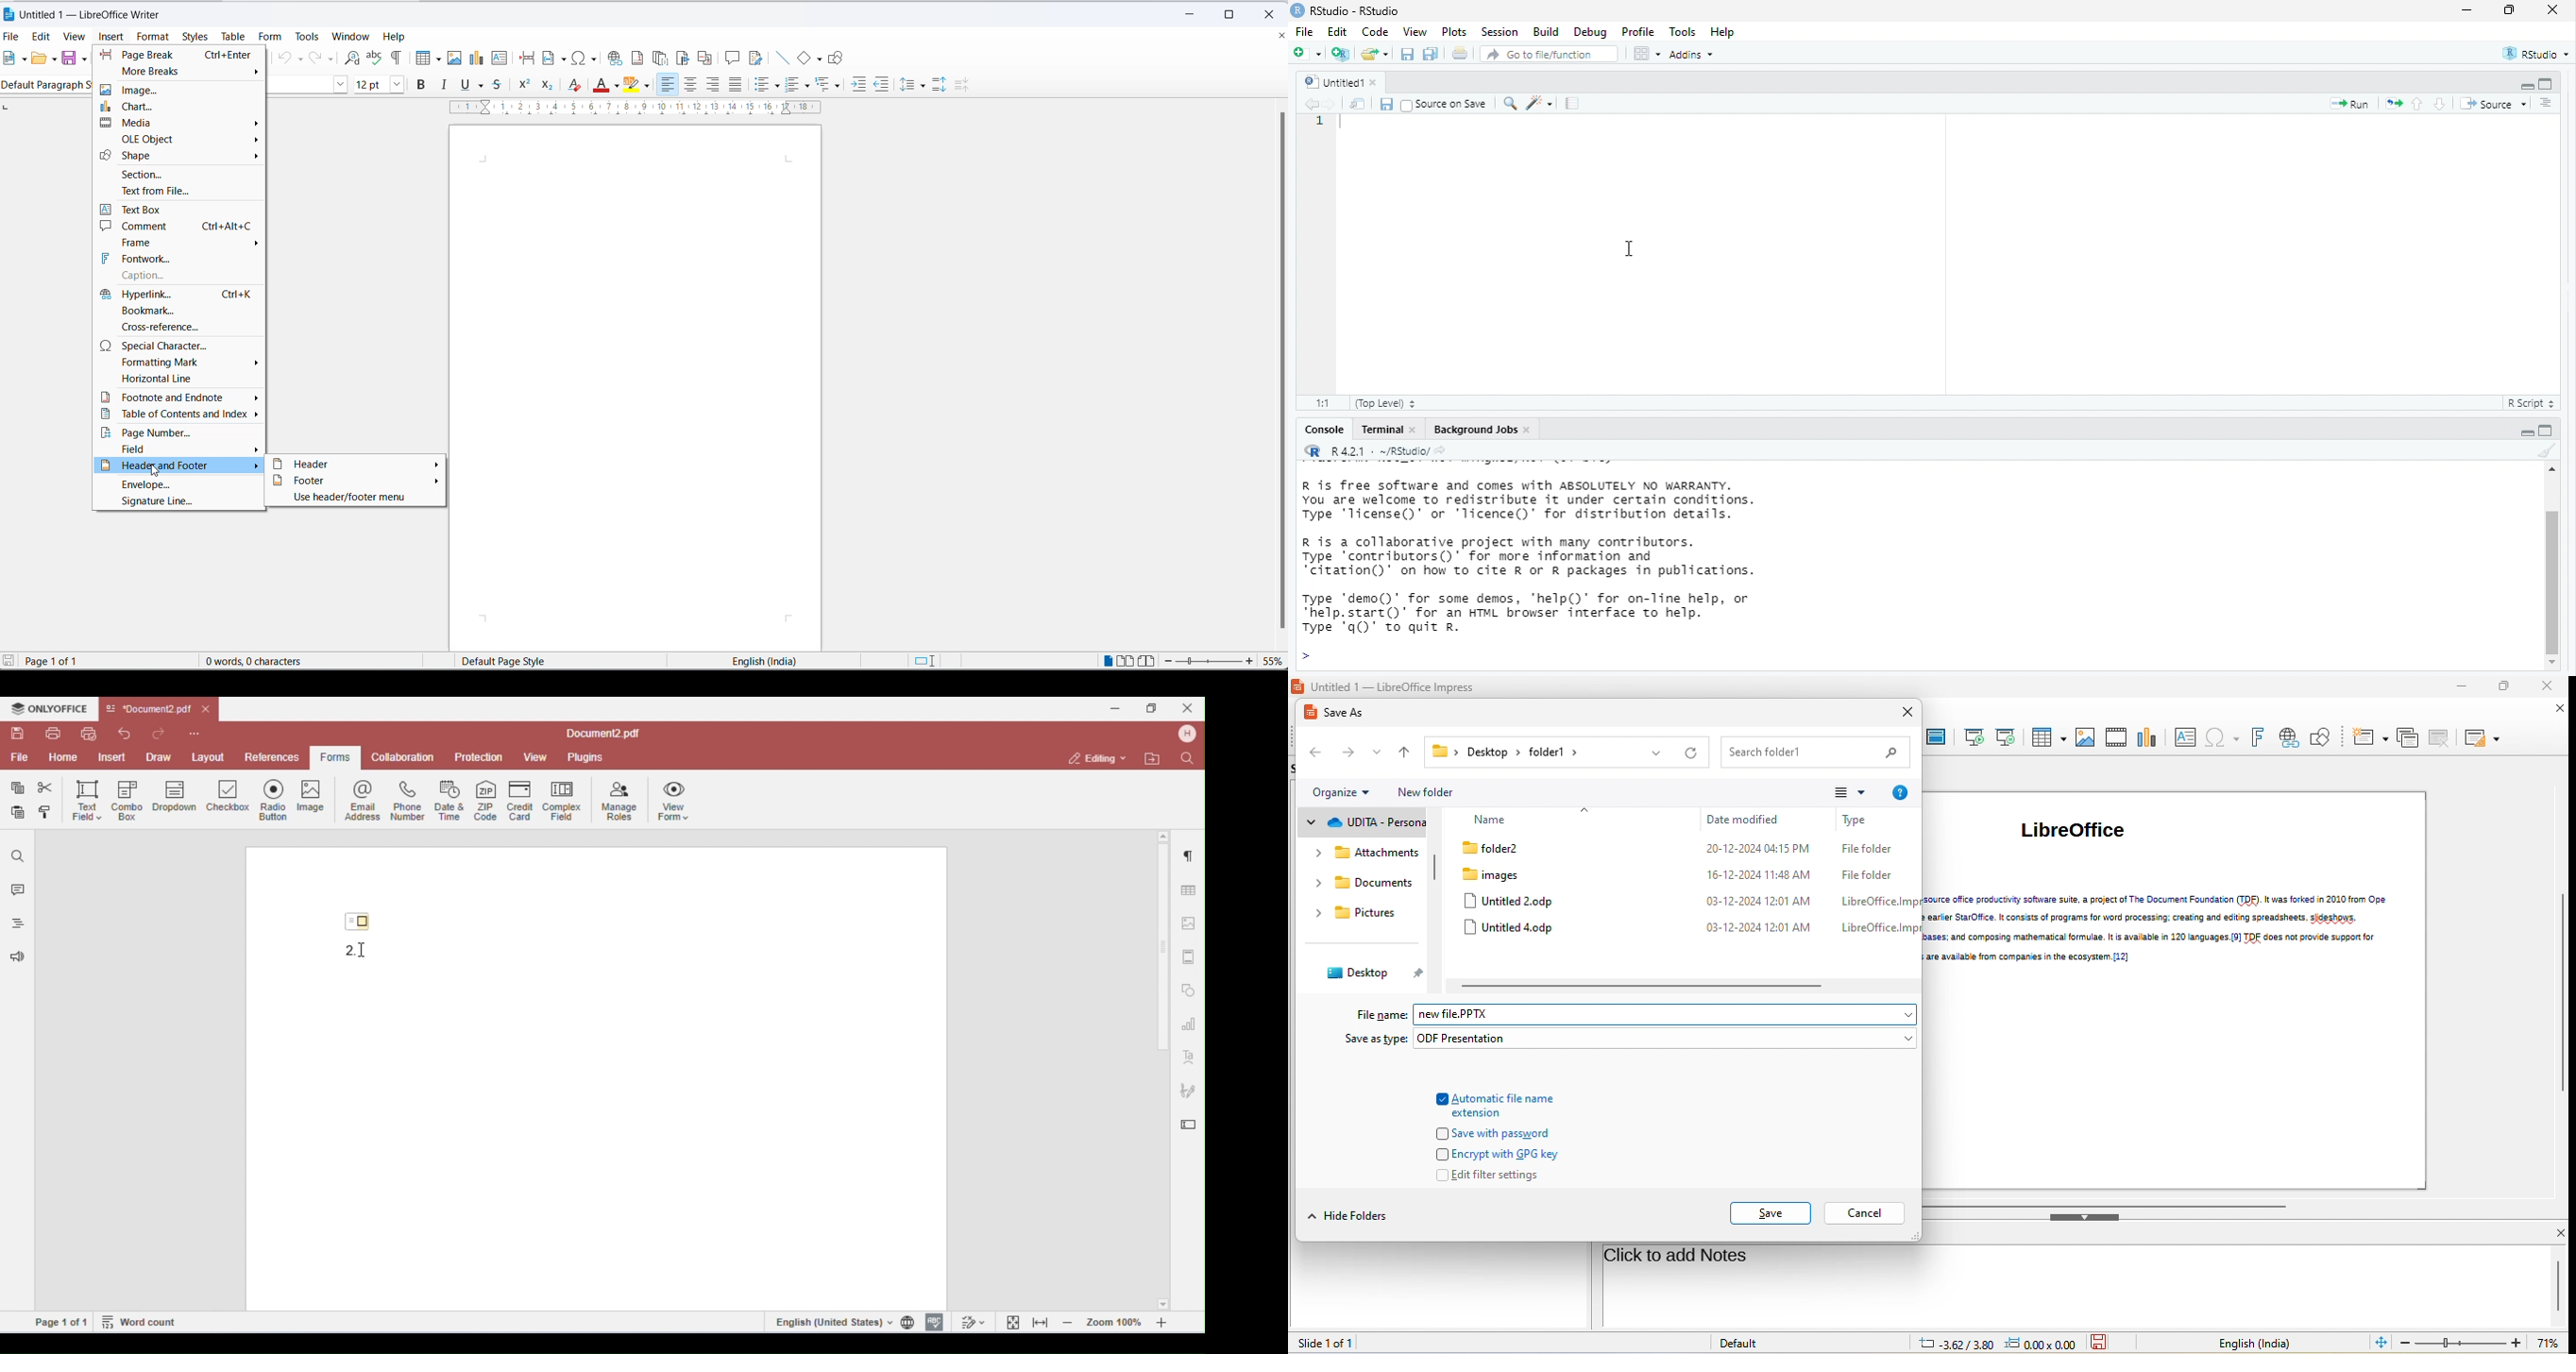 Image resolution: width=2576 pixels, height=1372 pixels. Describe the element at coordinates (1298, 12) in the screenshot. I see `logo` at that location.